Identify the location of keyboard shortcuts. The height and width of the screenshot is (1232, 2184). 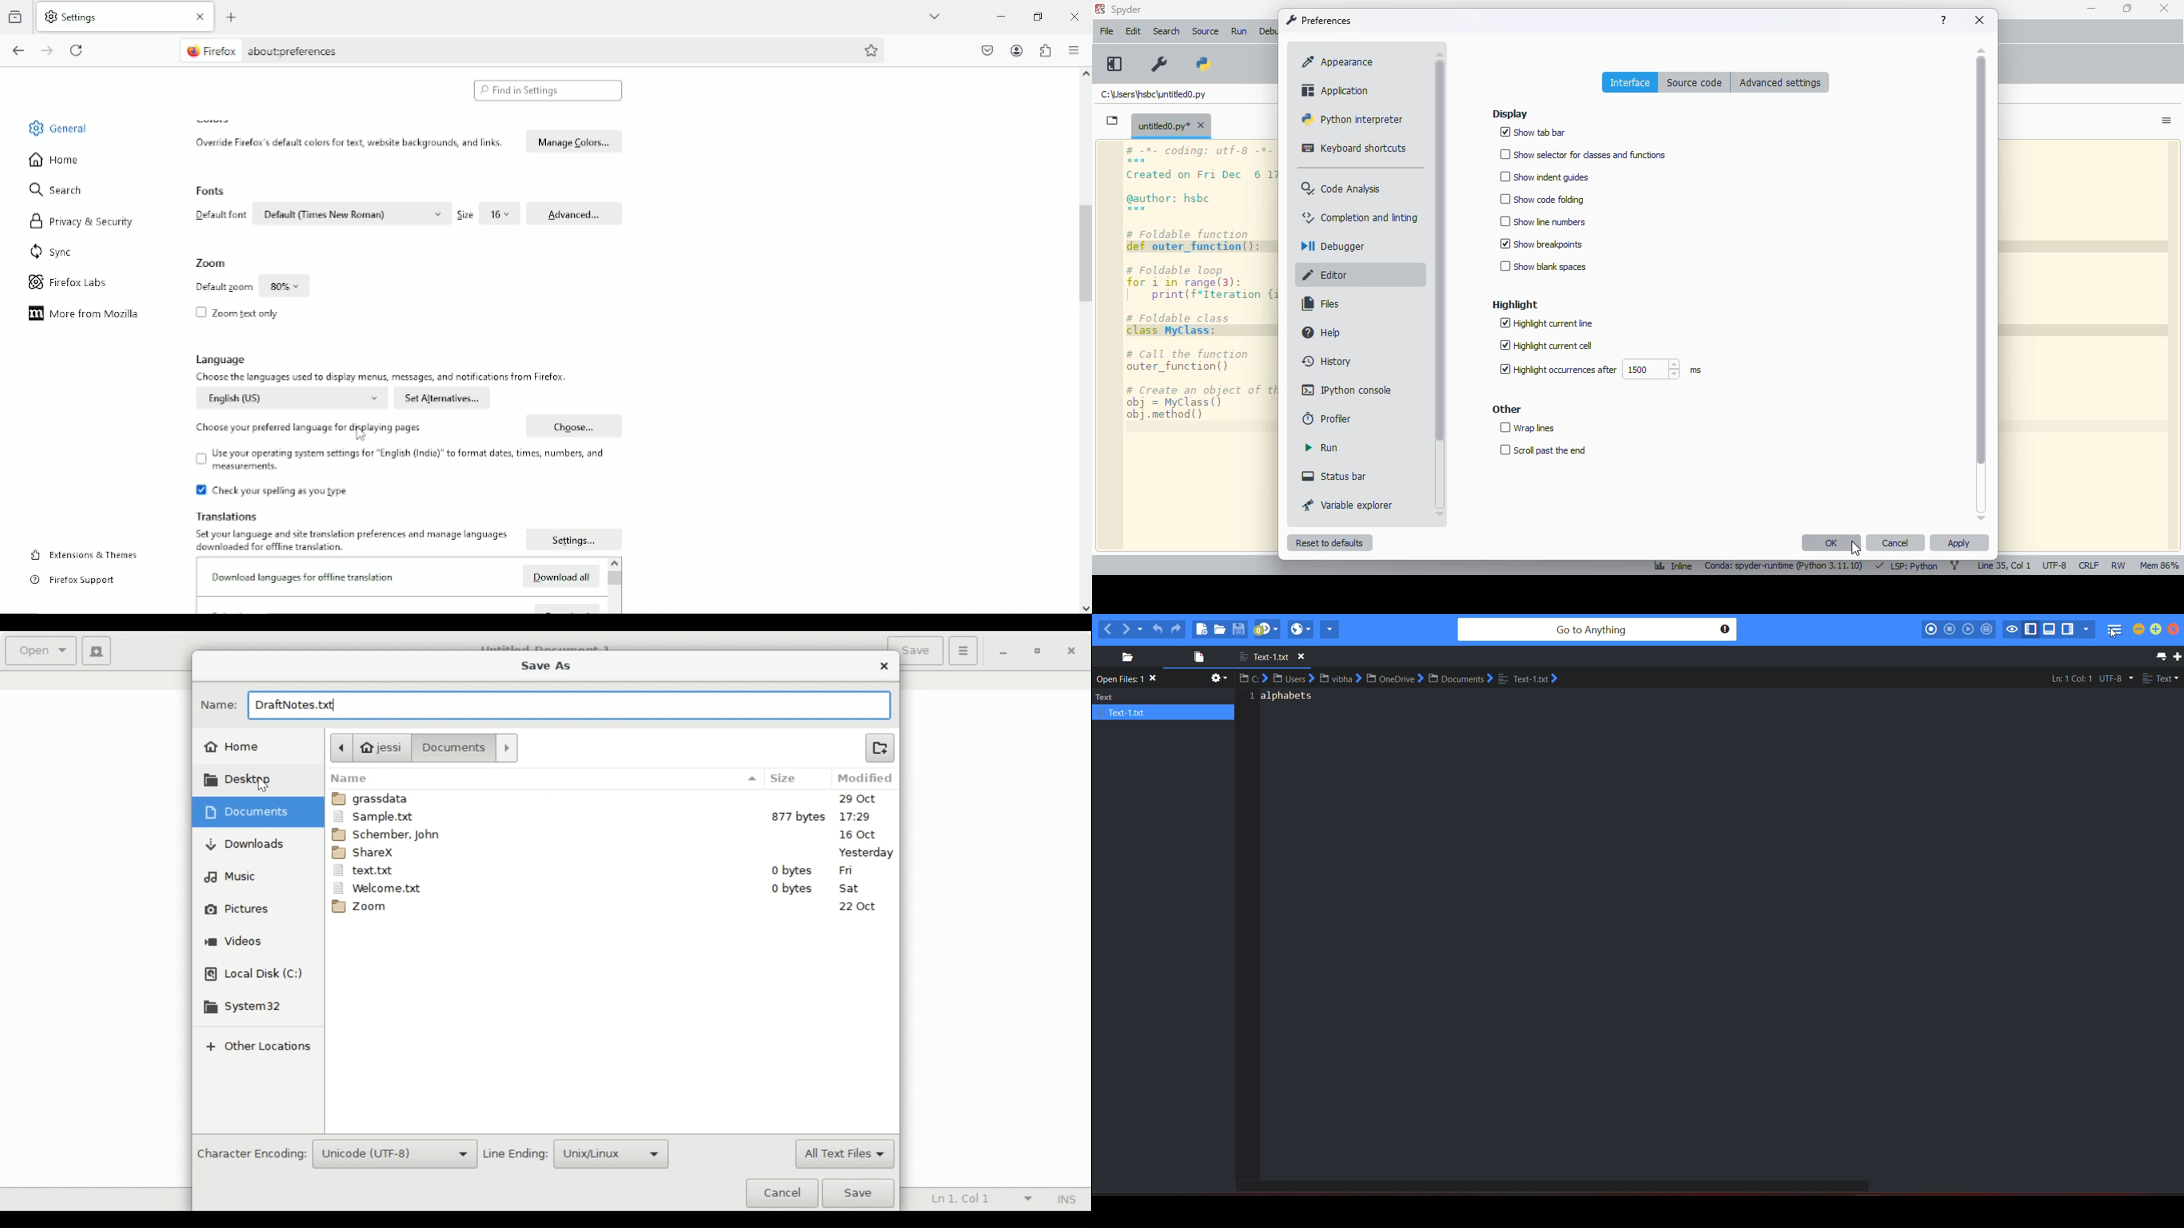
(1354, 148).